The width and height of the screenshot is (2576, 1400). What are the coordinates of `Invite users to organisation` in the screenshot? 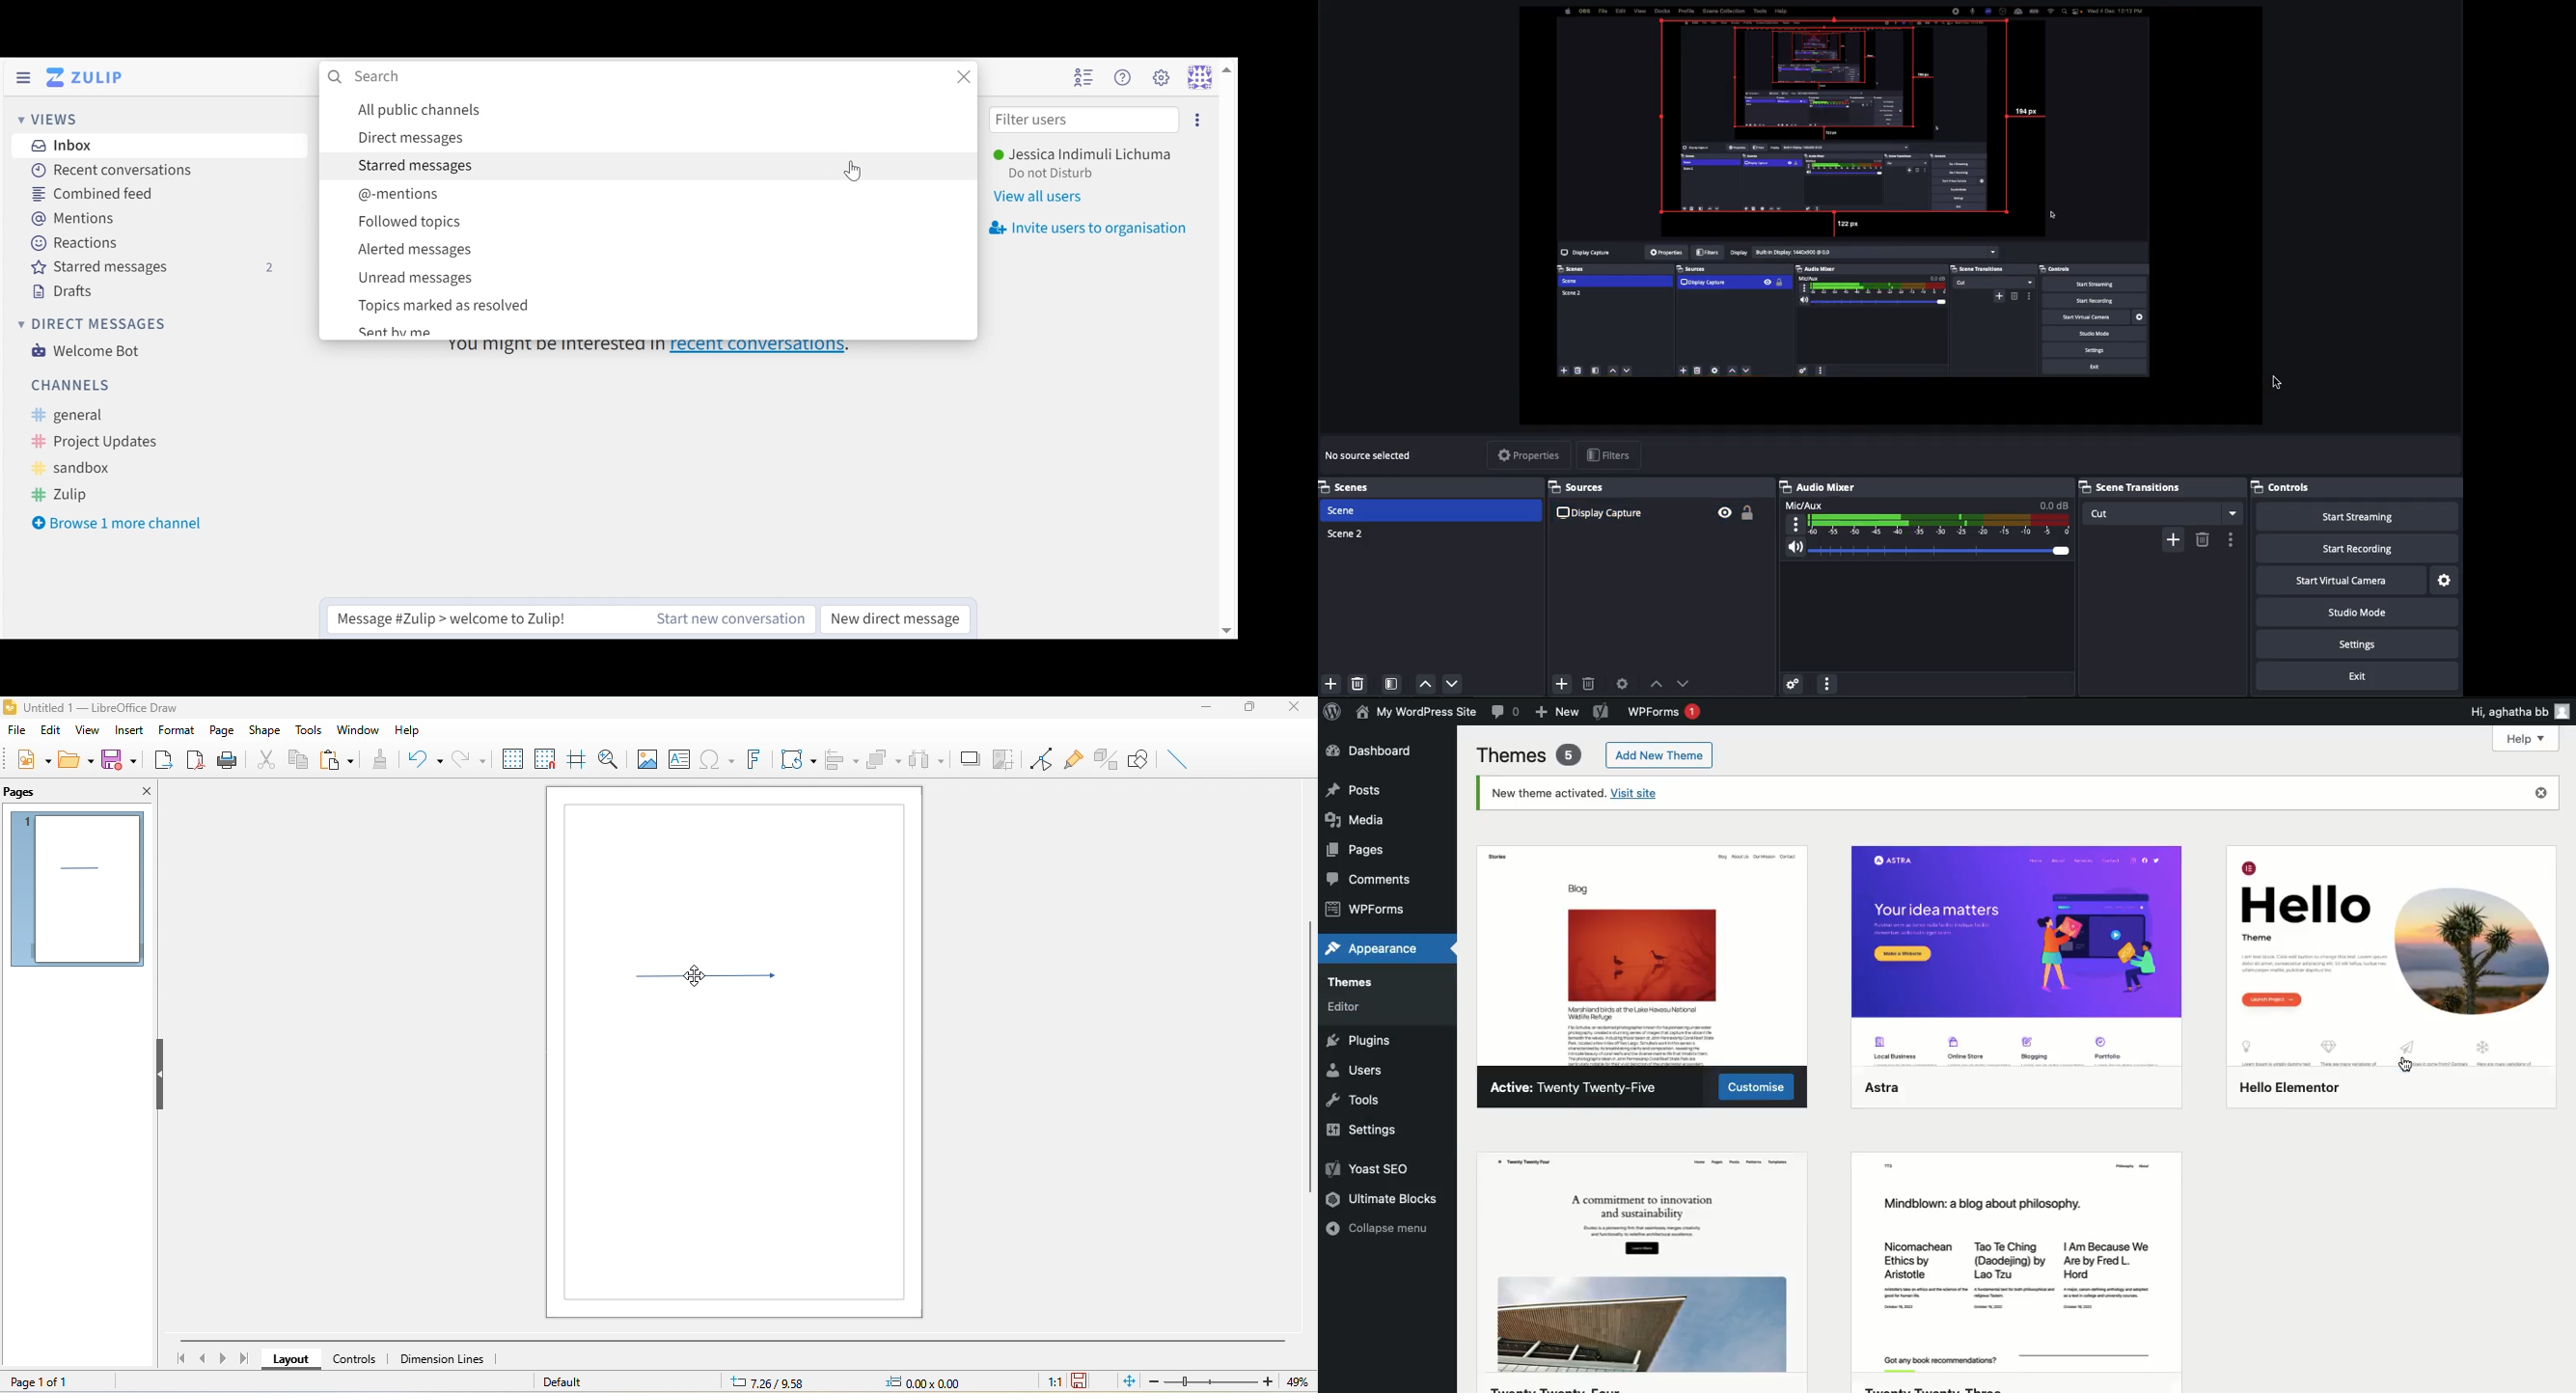 It's located at (1089, 229).